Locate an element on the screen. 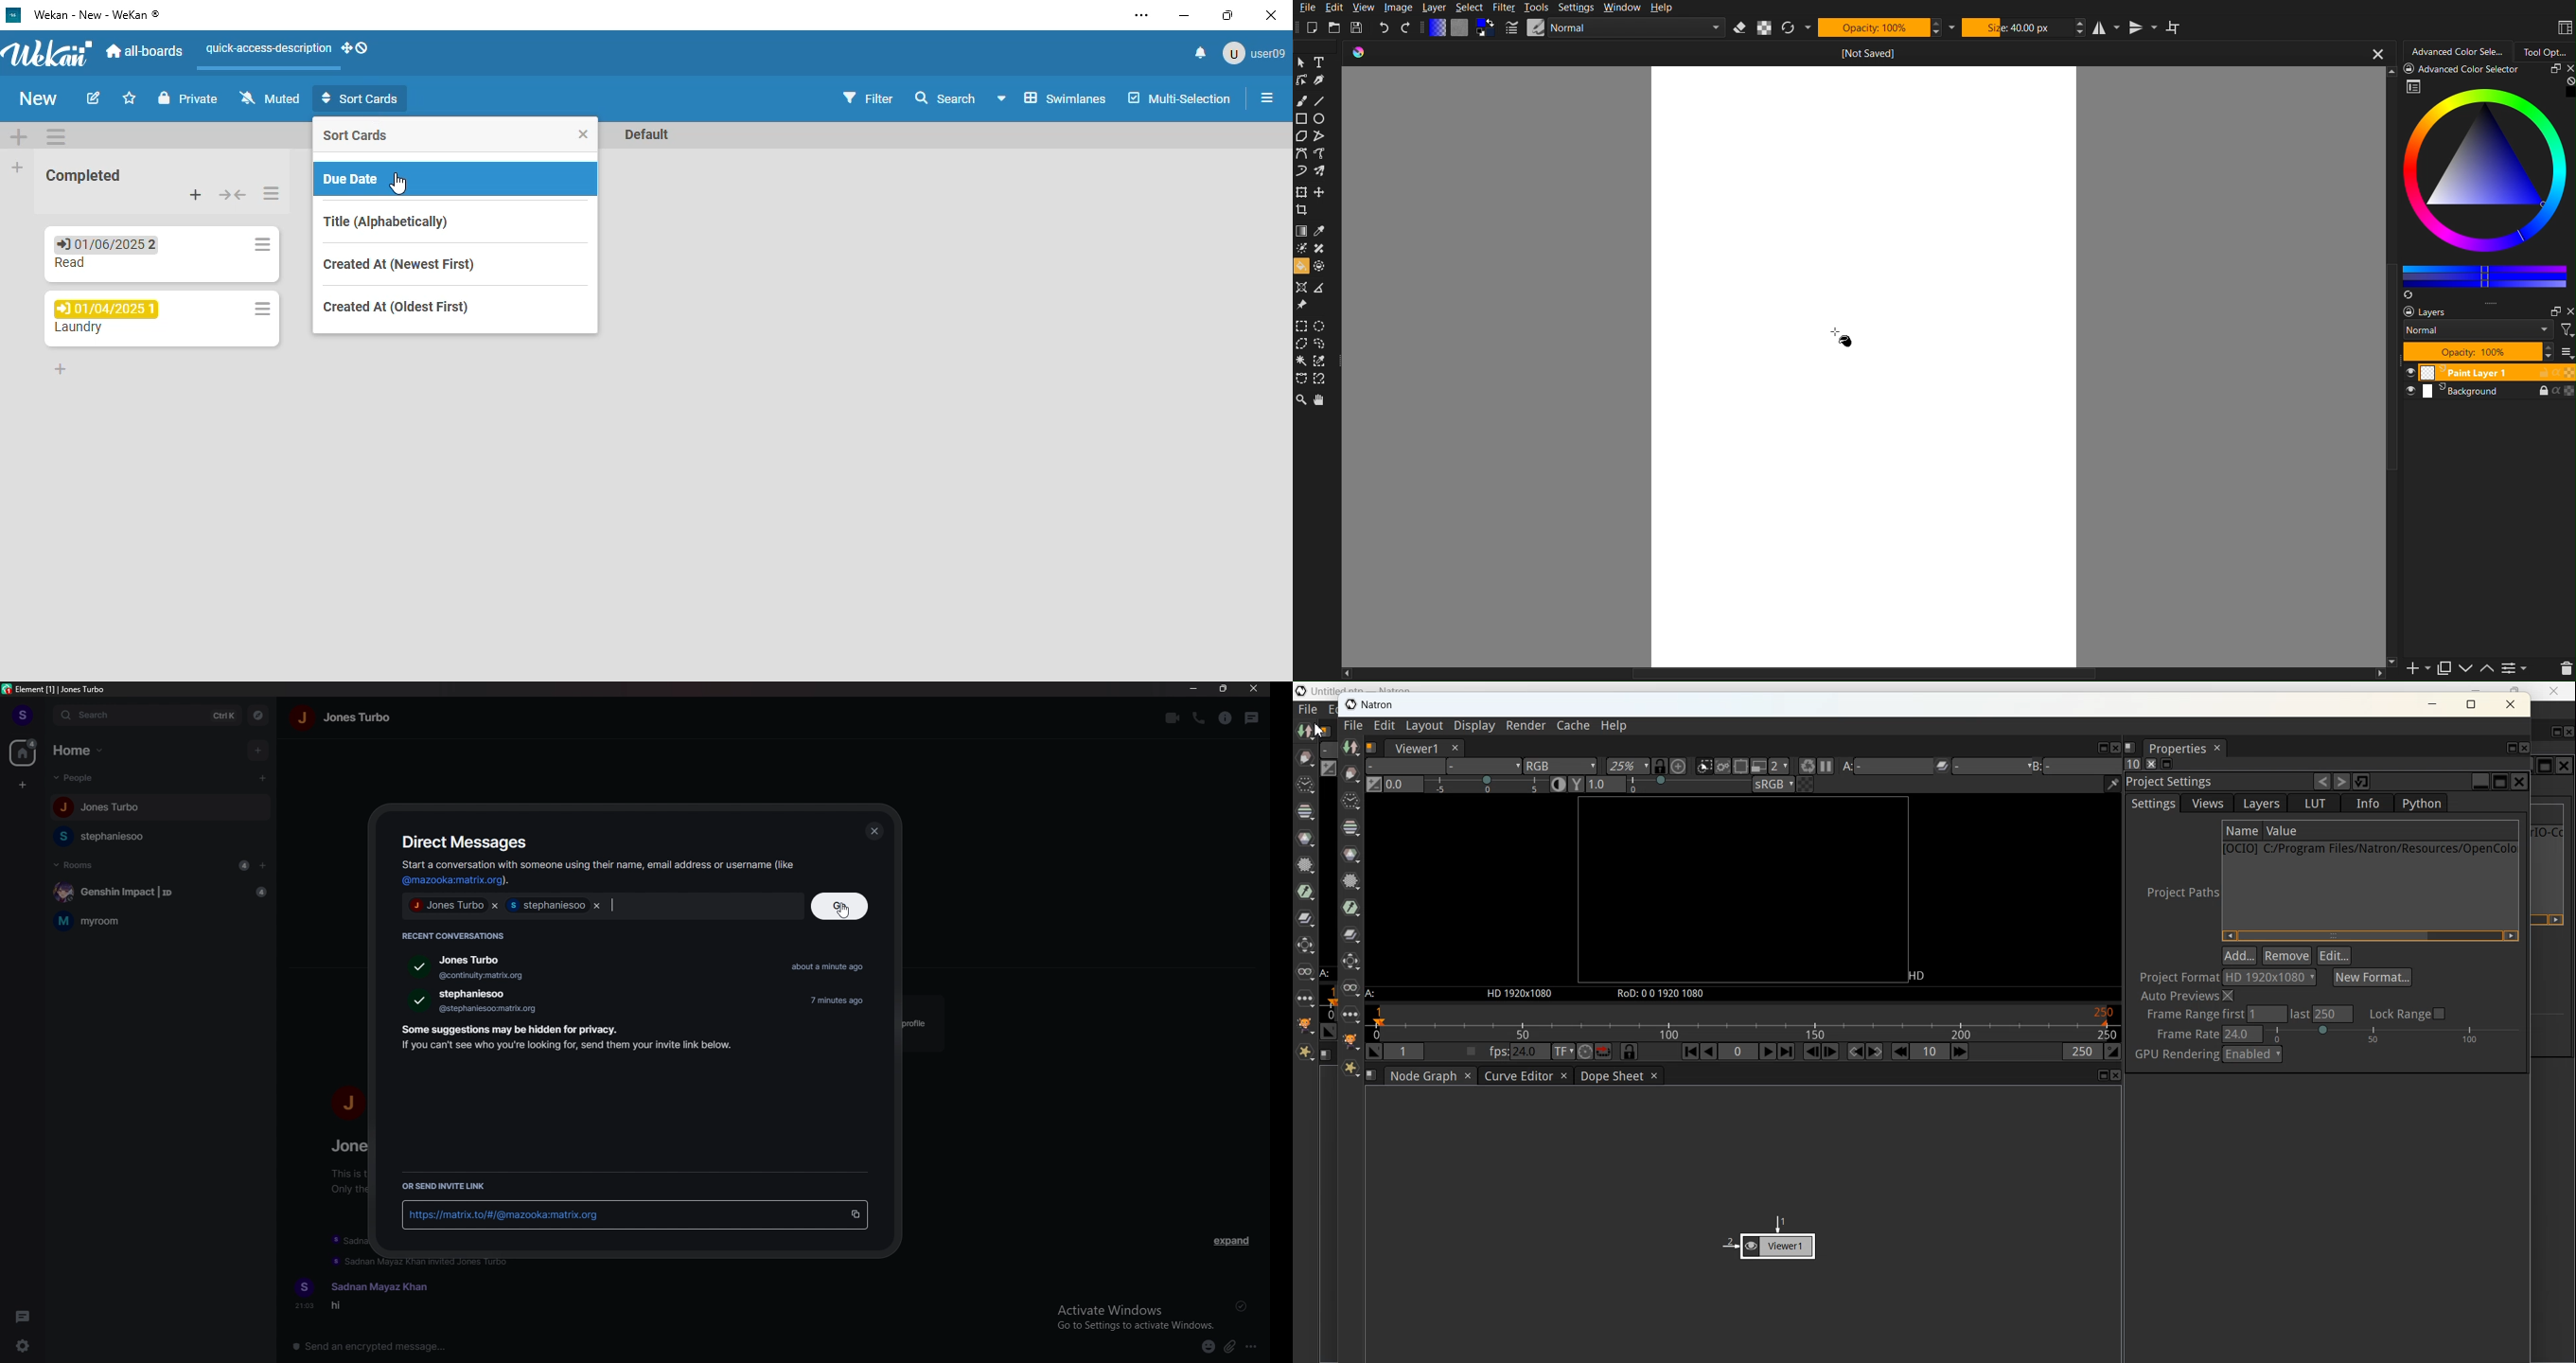 The image size is (2576, 1372). Horizontal Mirror is located at coordinates (2107, 26).